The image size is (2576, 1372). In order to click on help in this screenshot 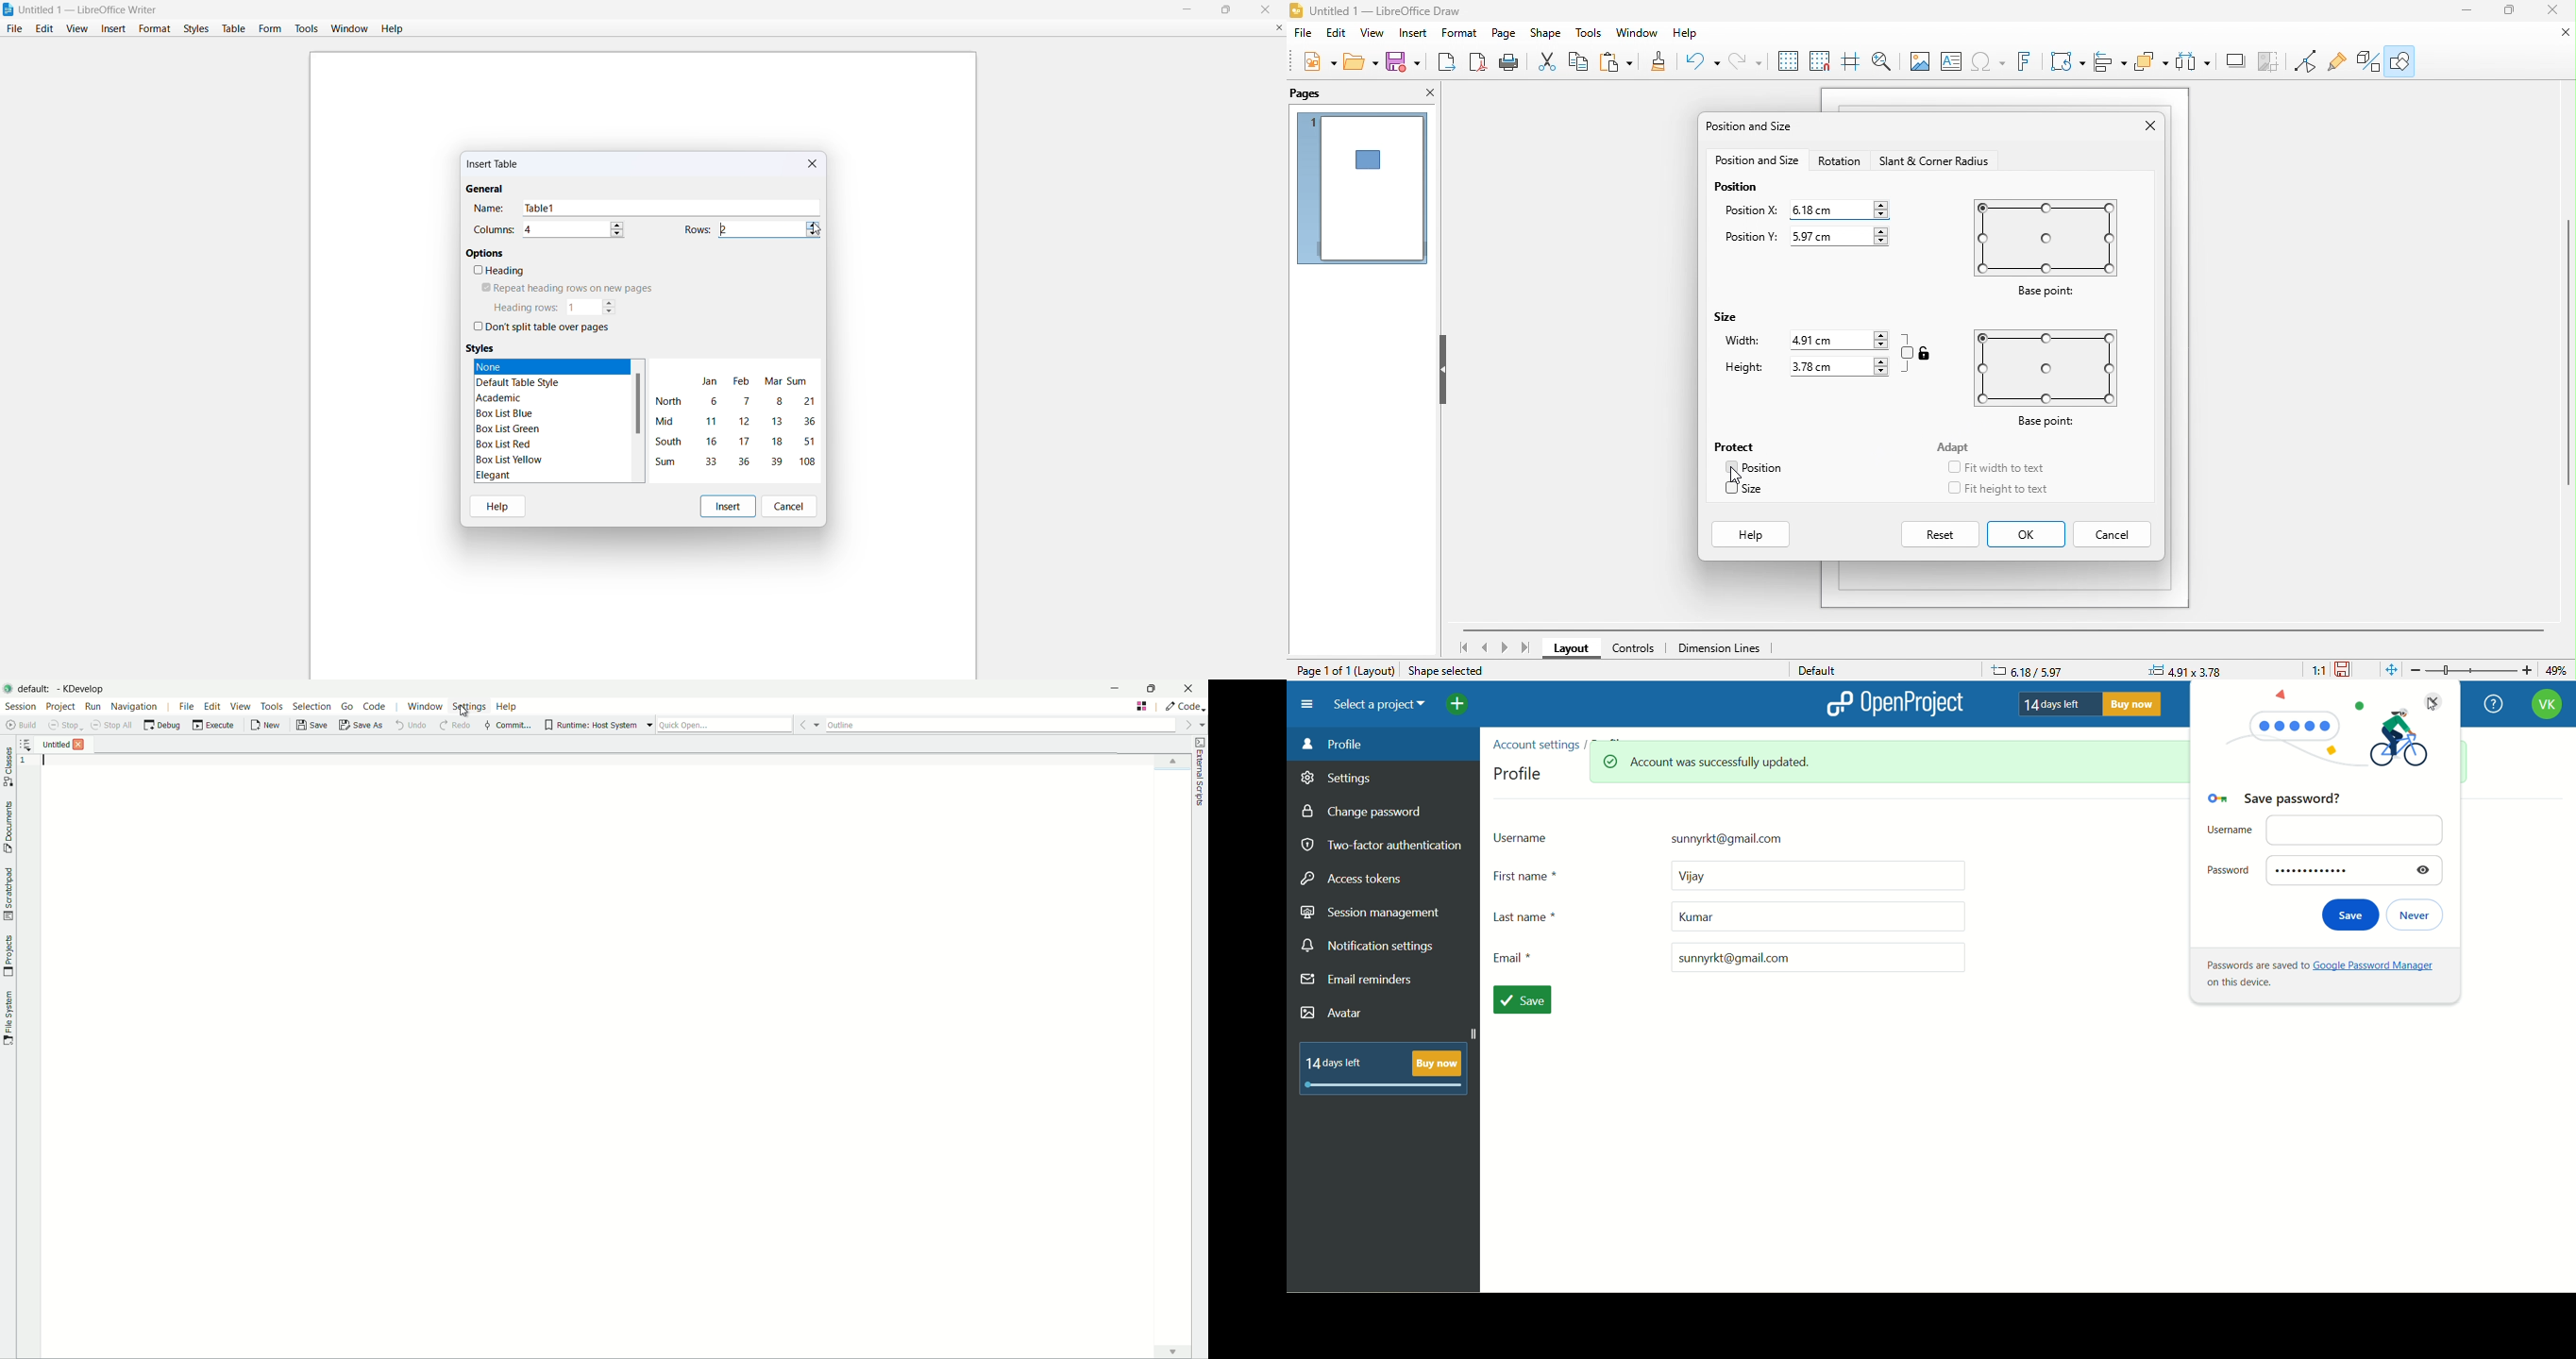, I will do `click(1753, 535)`.